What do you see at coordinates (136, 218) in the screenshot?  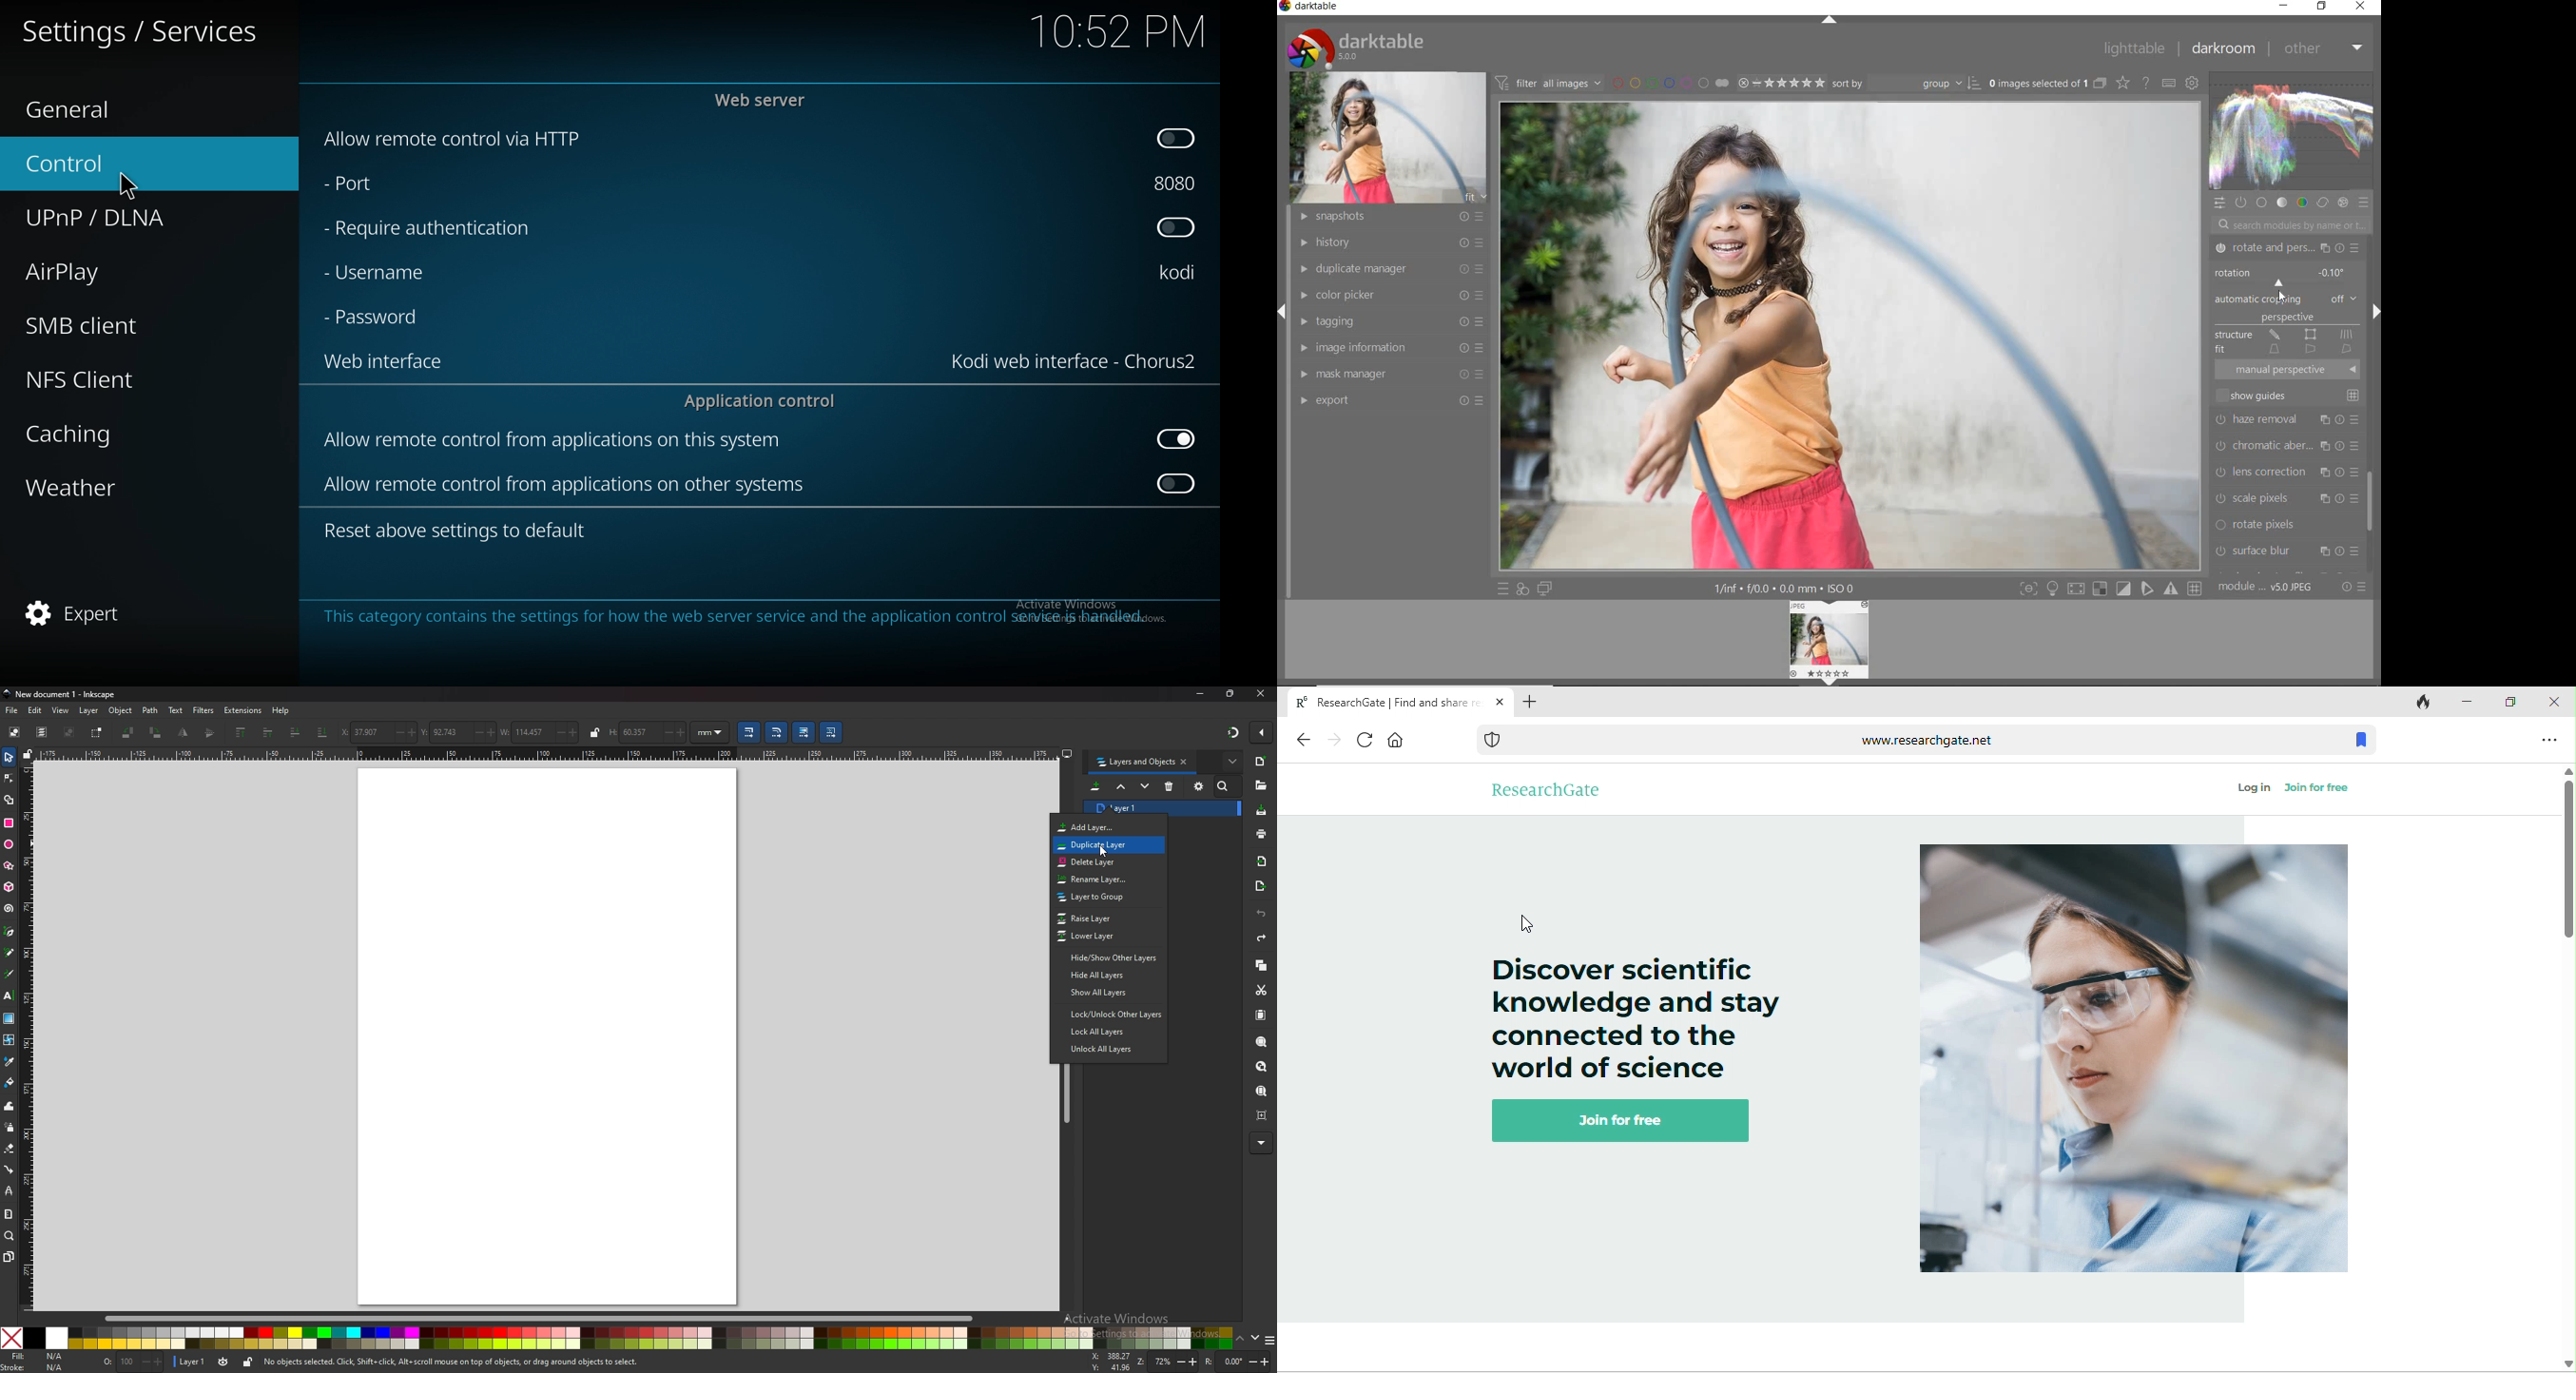 I see `upnp/dlna` at bounding box center [136, 218].